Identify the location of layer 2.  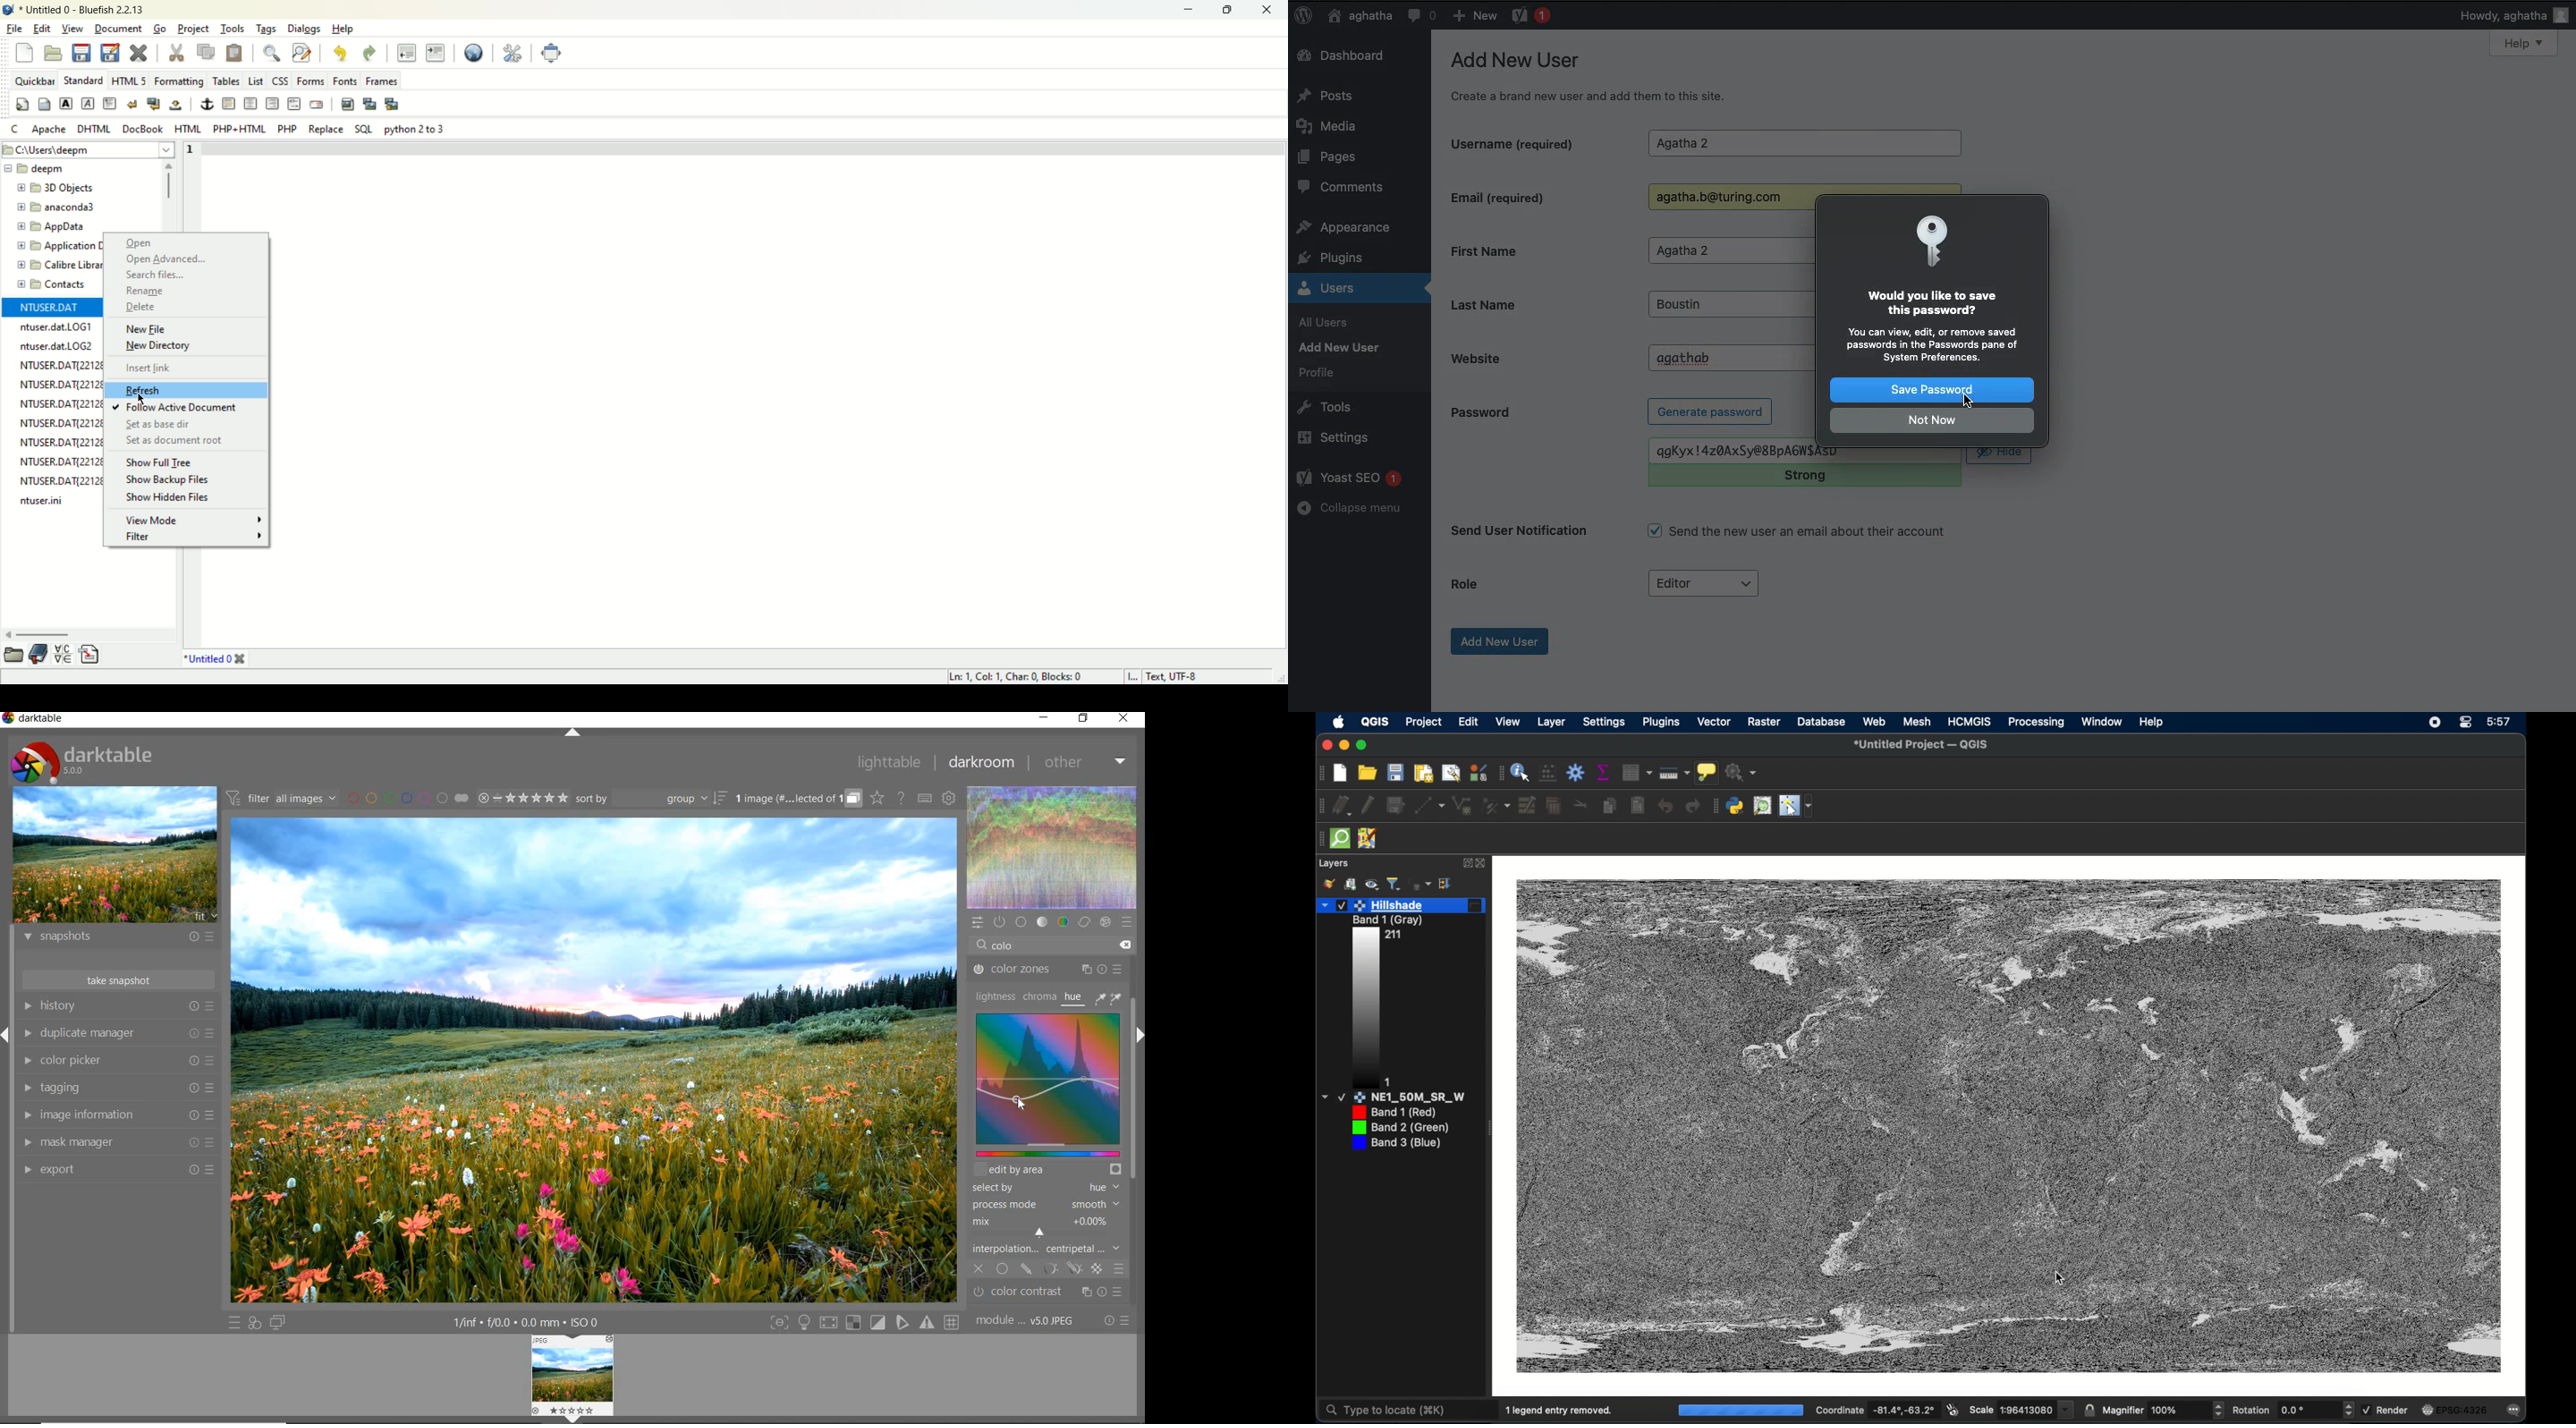
(1391, 921).